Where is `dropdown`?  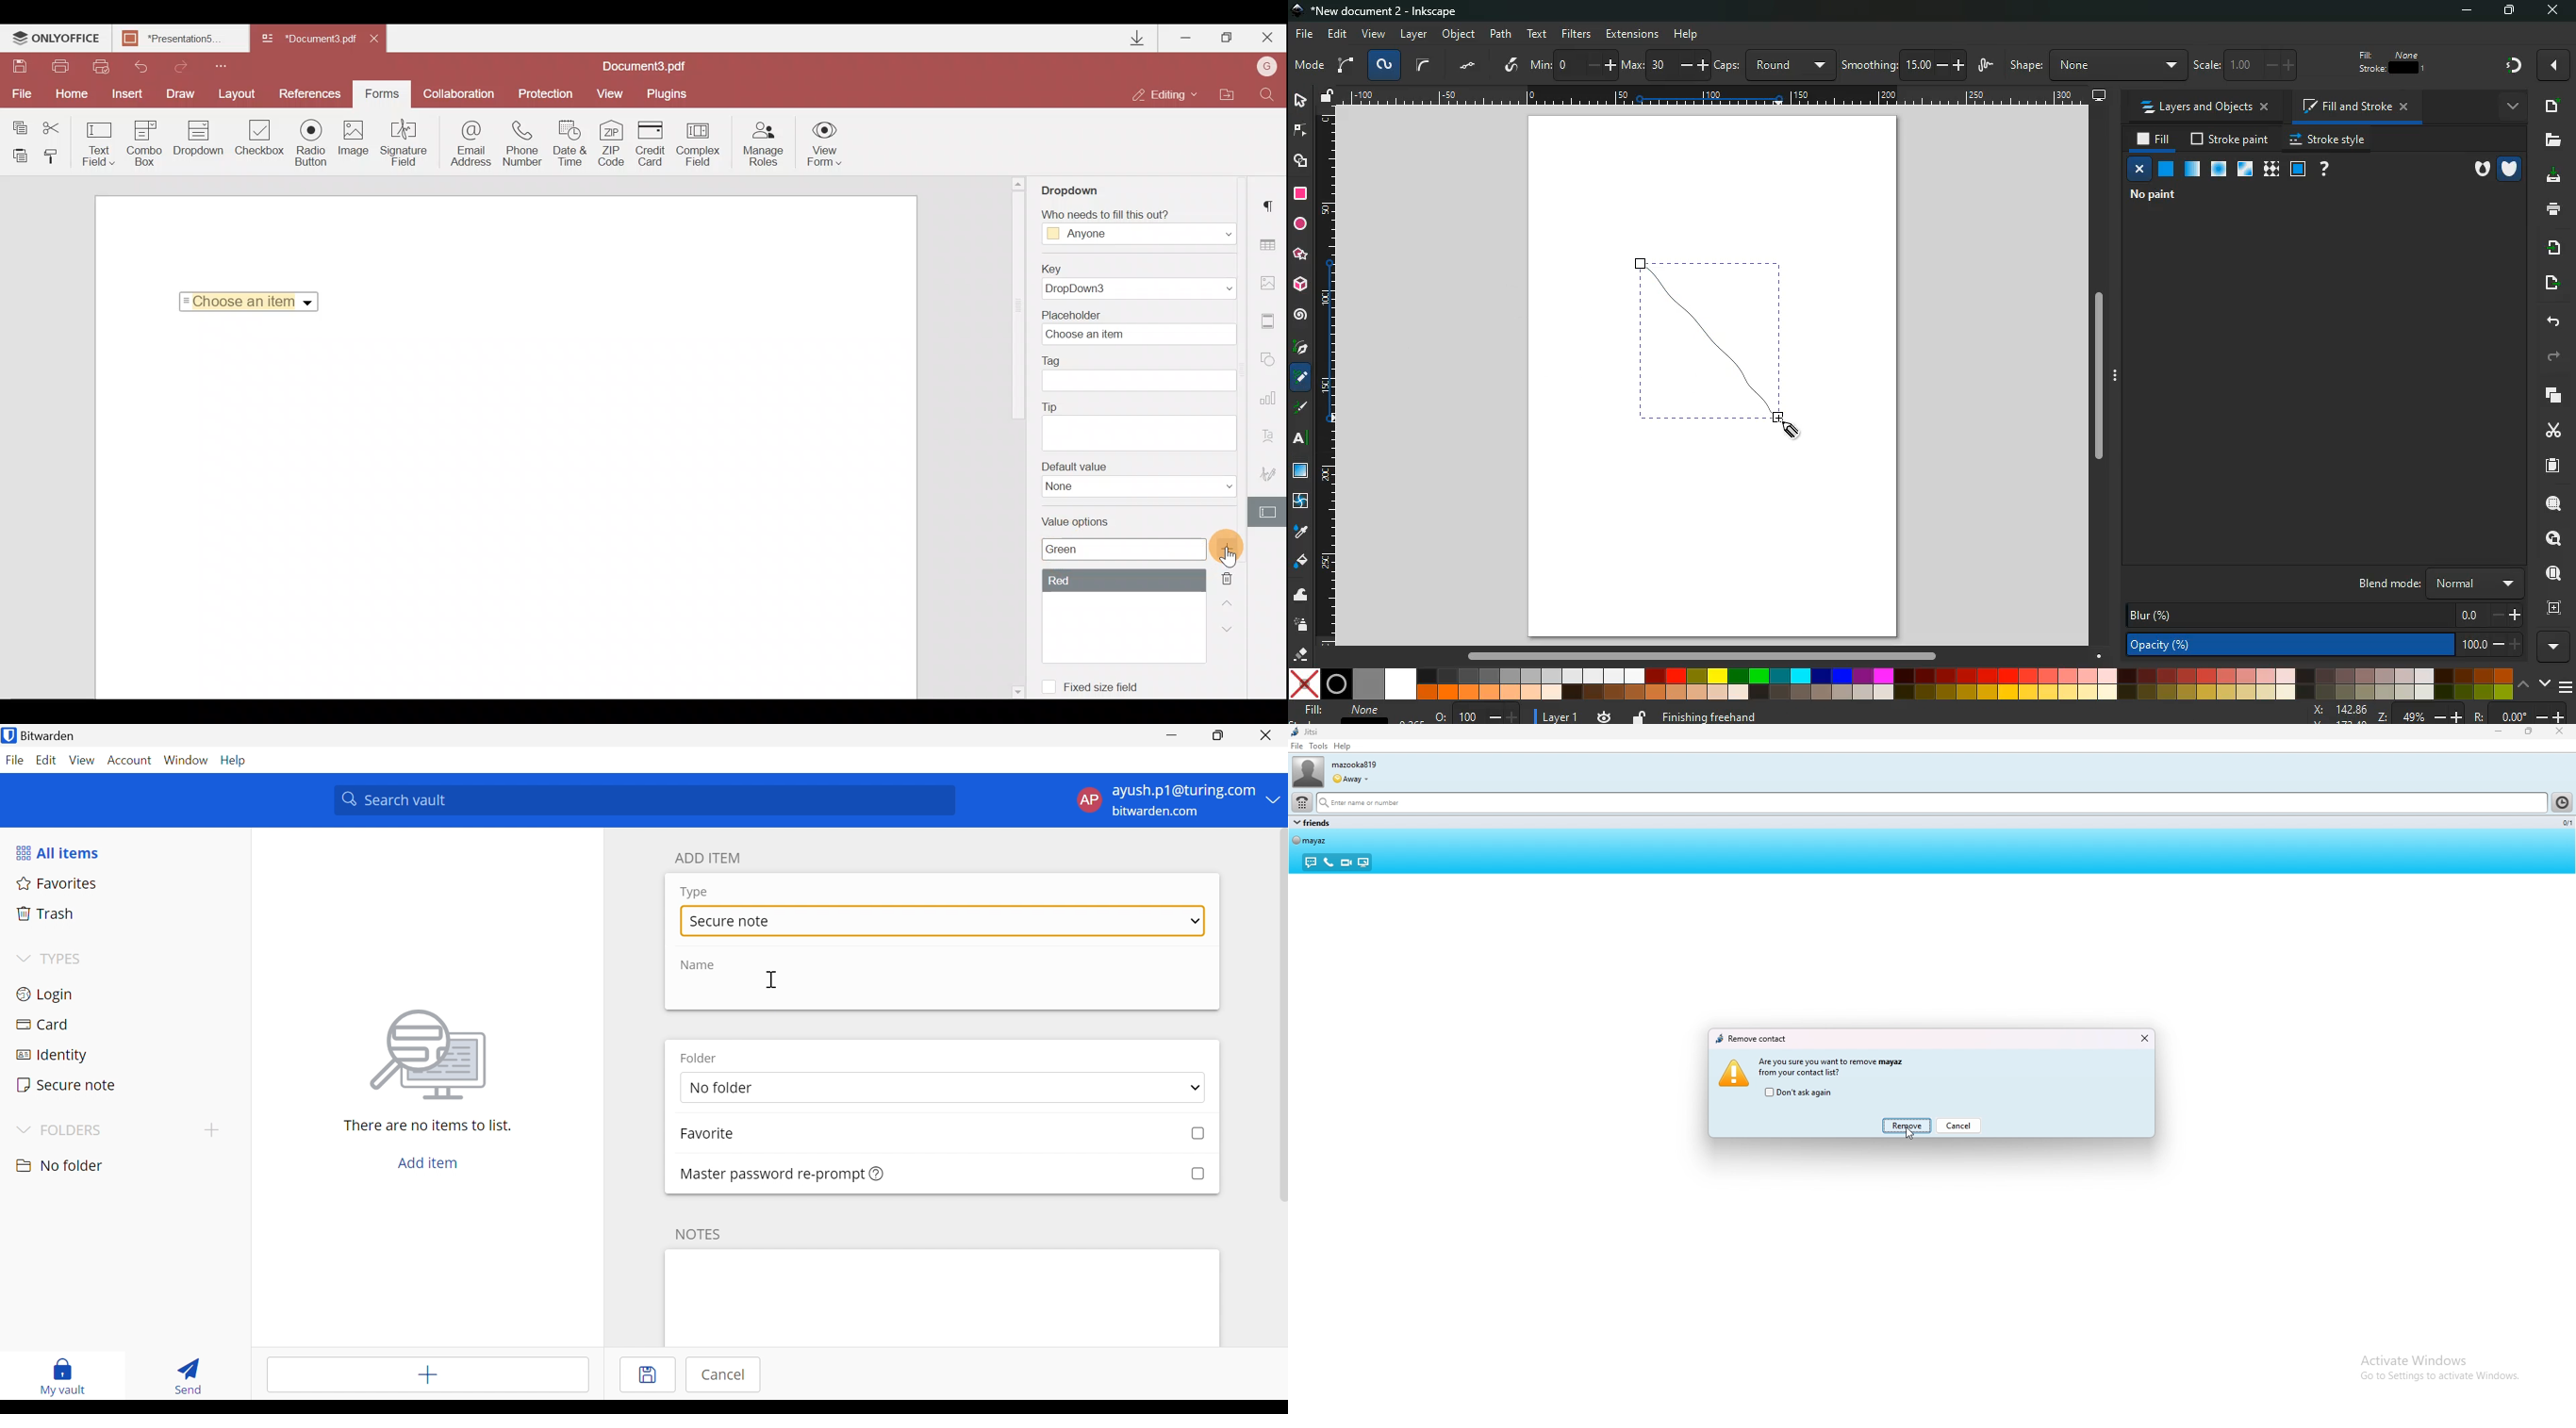
dropdown is located at coordinates (1191, 1088).